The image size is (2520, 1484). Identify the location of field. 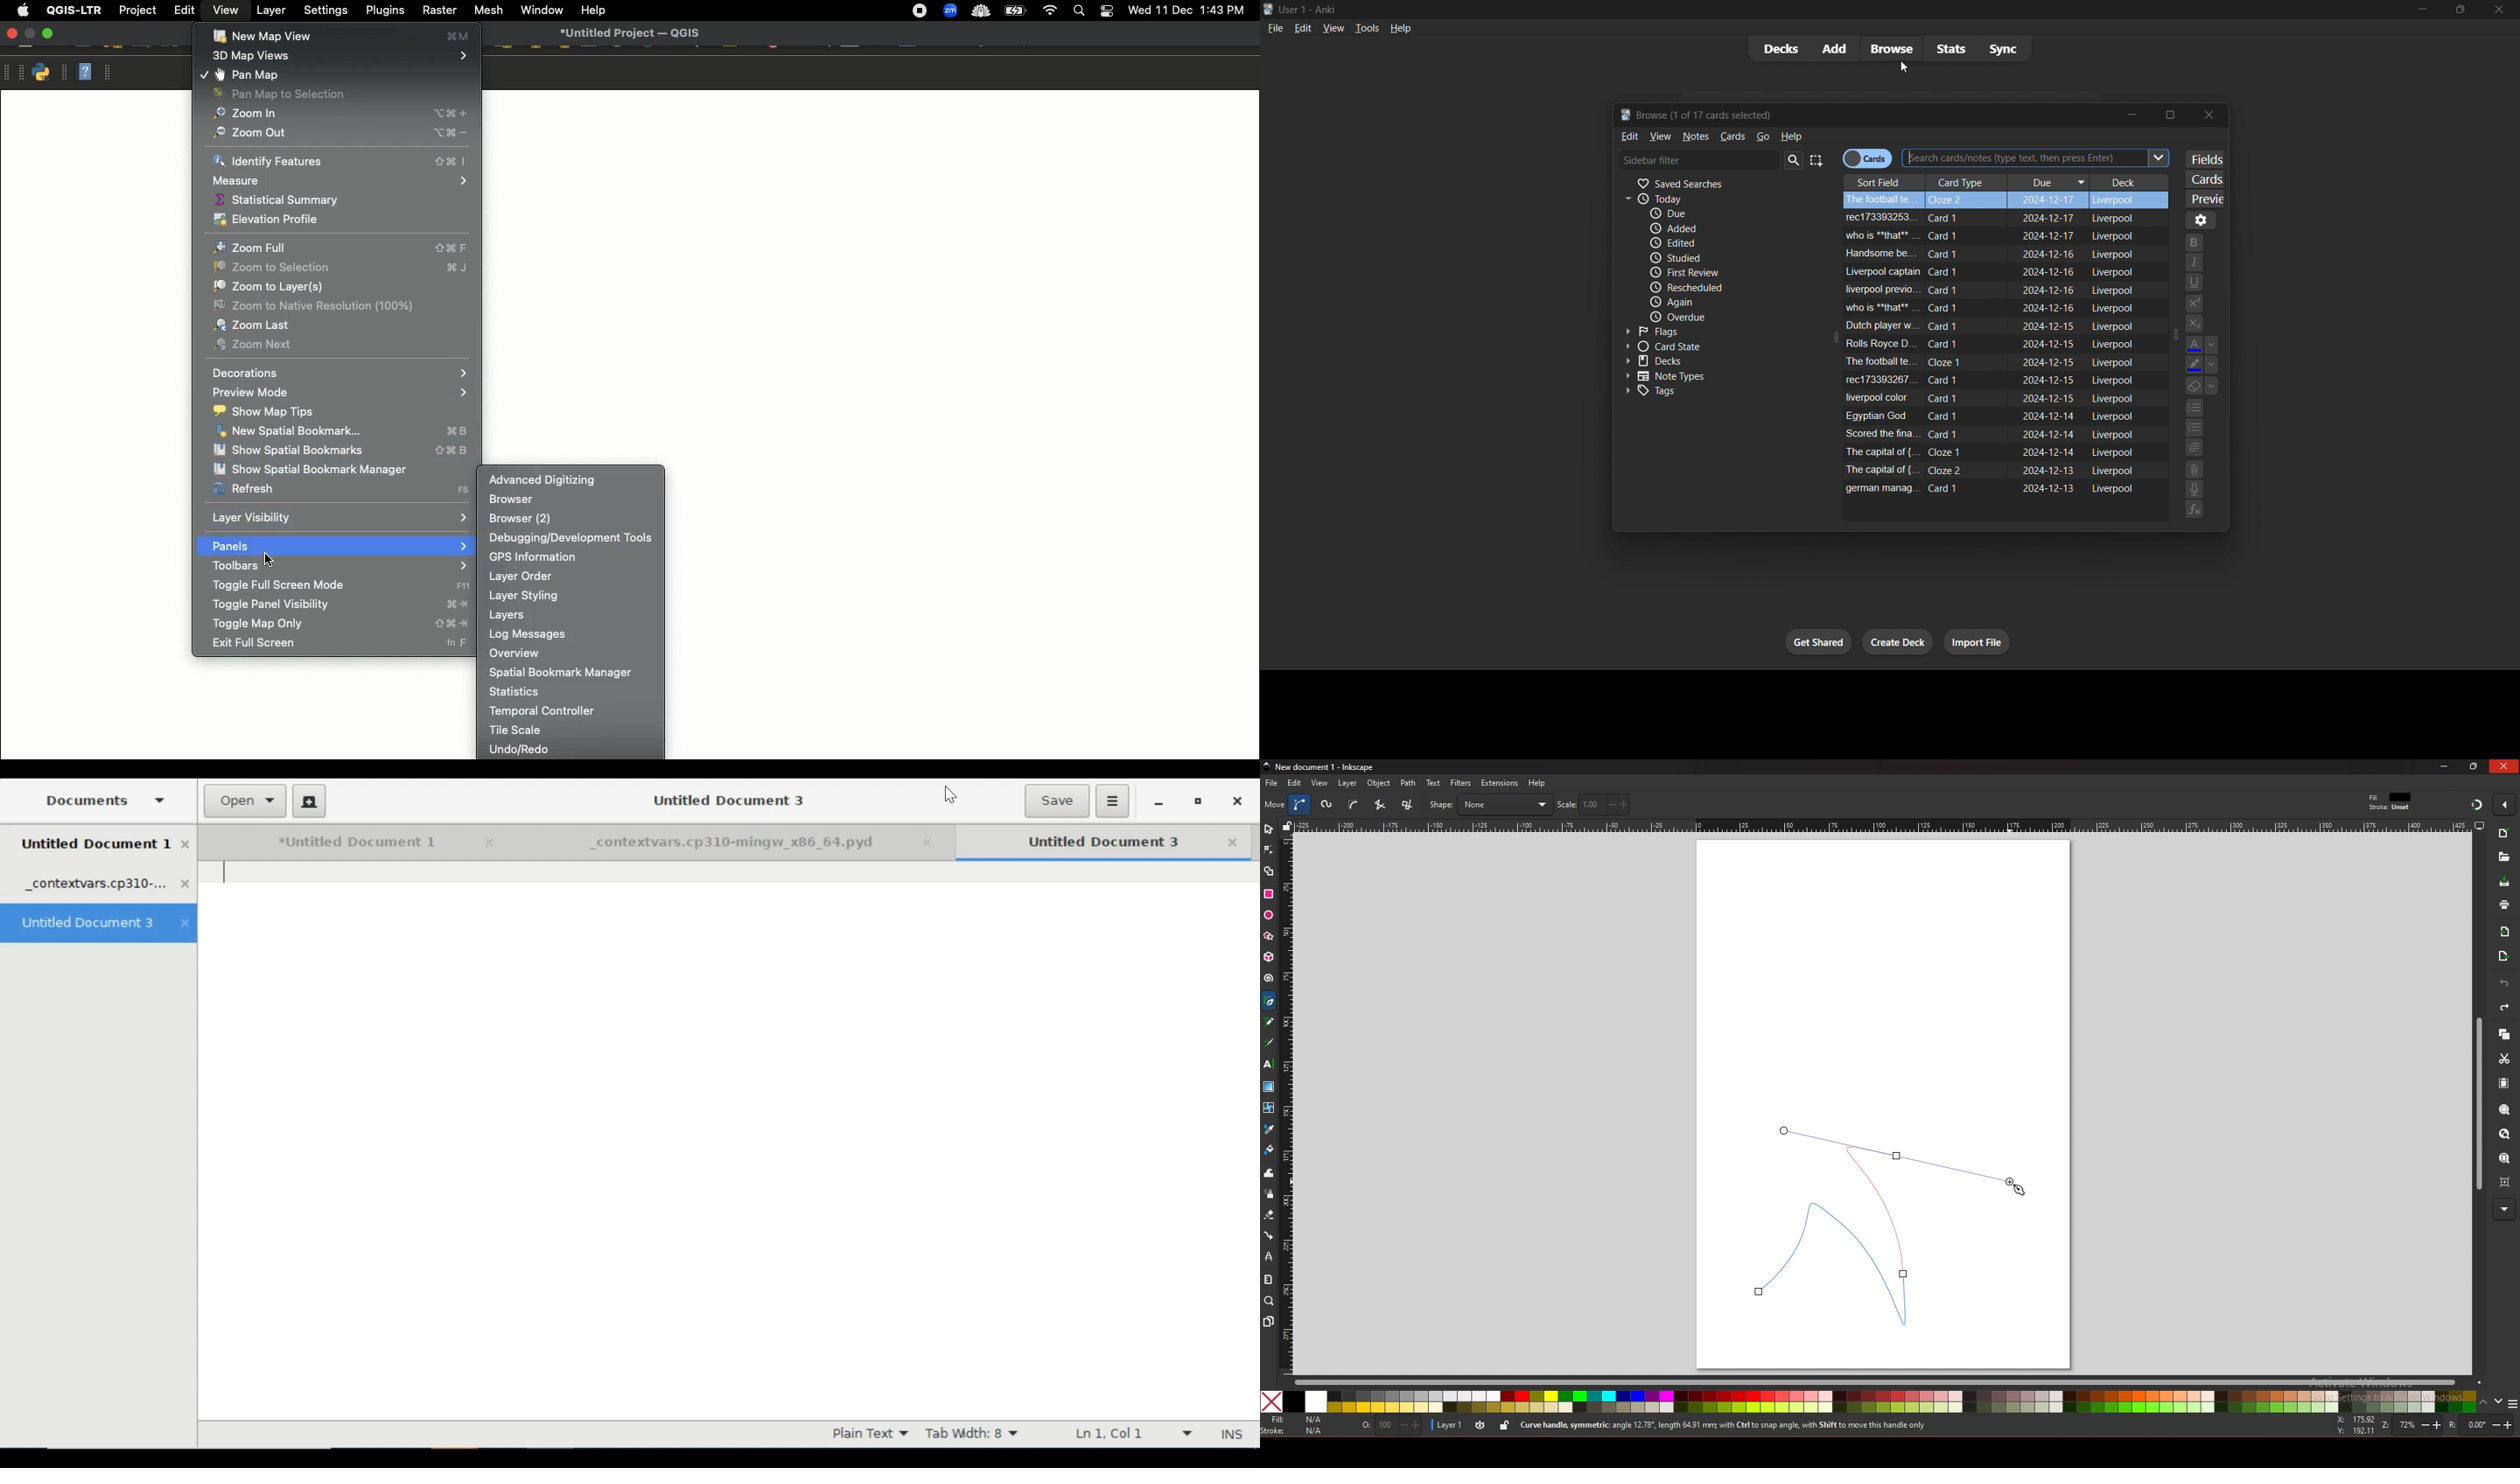
(1882, 235).